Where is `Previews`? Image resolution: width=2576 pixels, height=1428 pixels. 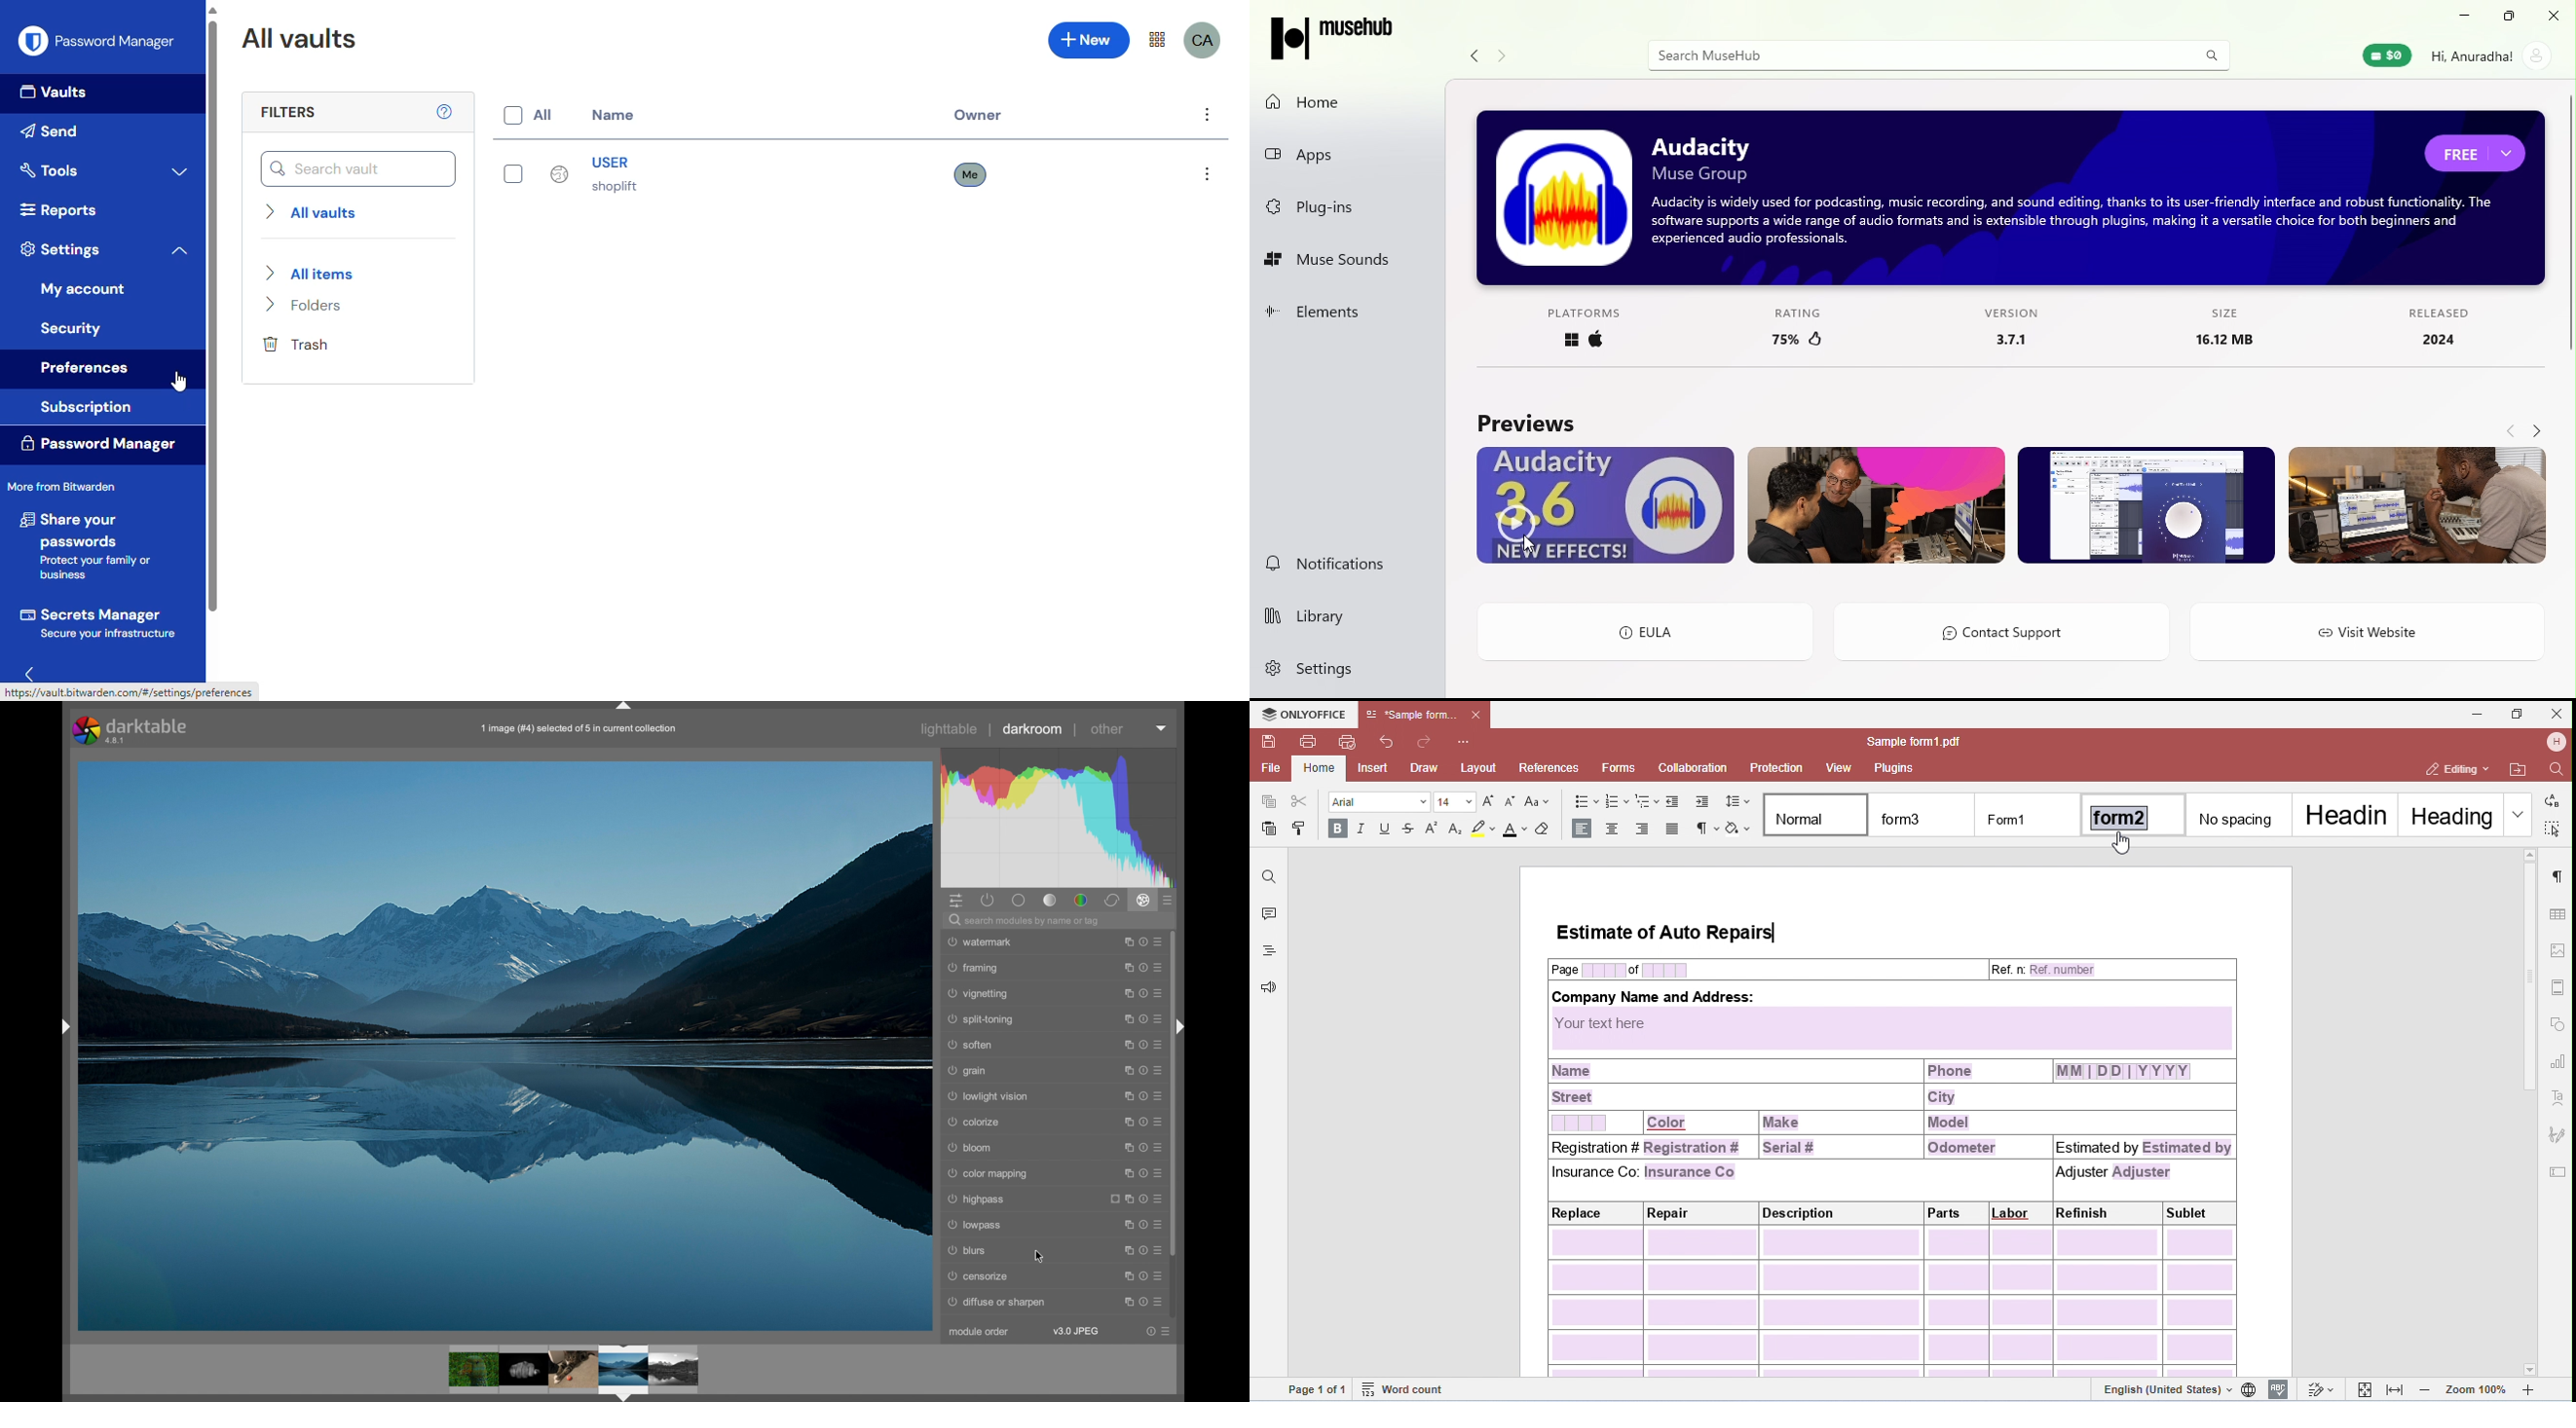
Previews is located at coordinates (1522, 423).